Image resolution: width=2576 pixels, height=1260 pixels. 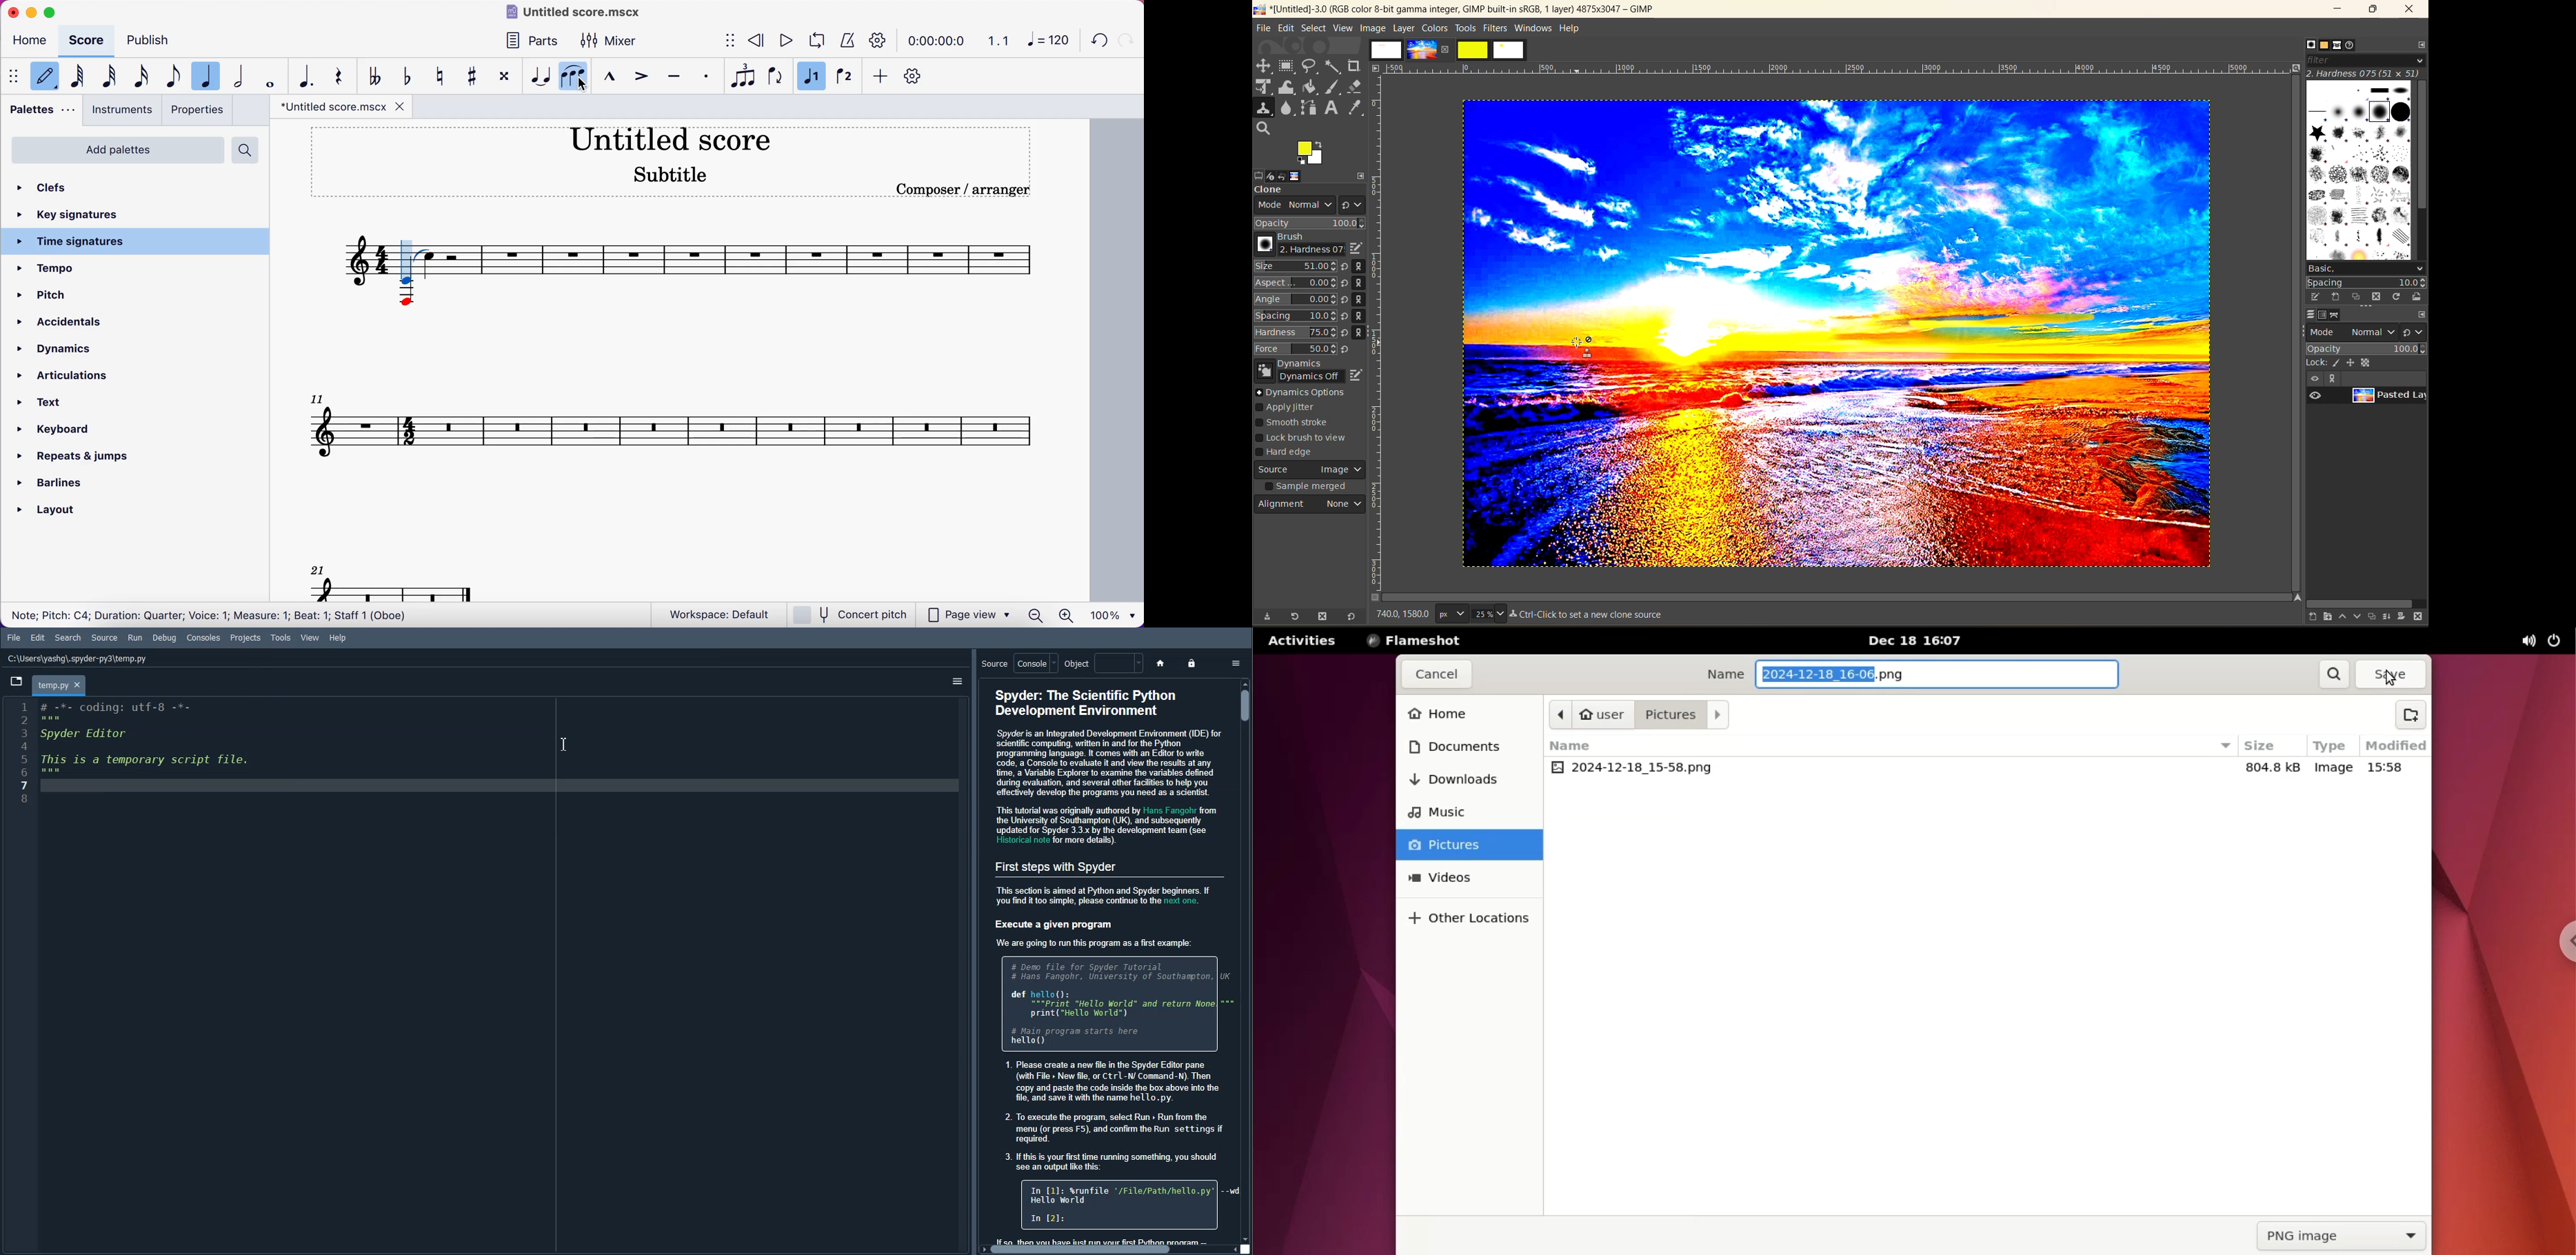 I want to click on close, so click(x=2409, y=11).